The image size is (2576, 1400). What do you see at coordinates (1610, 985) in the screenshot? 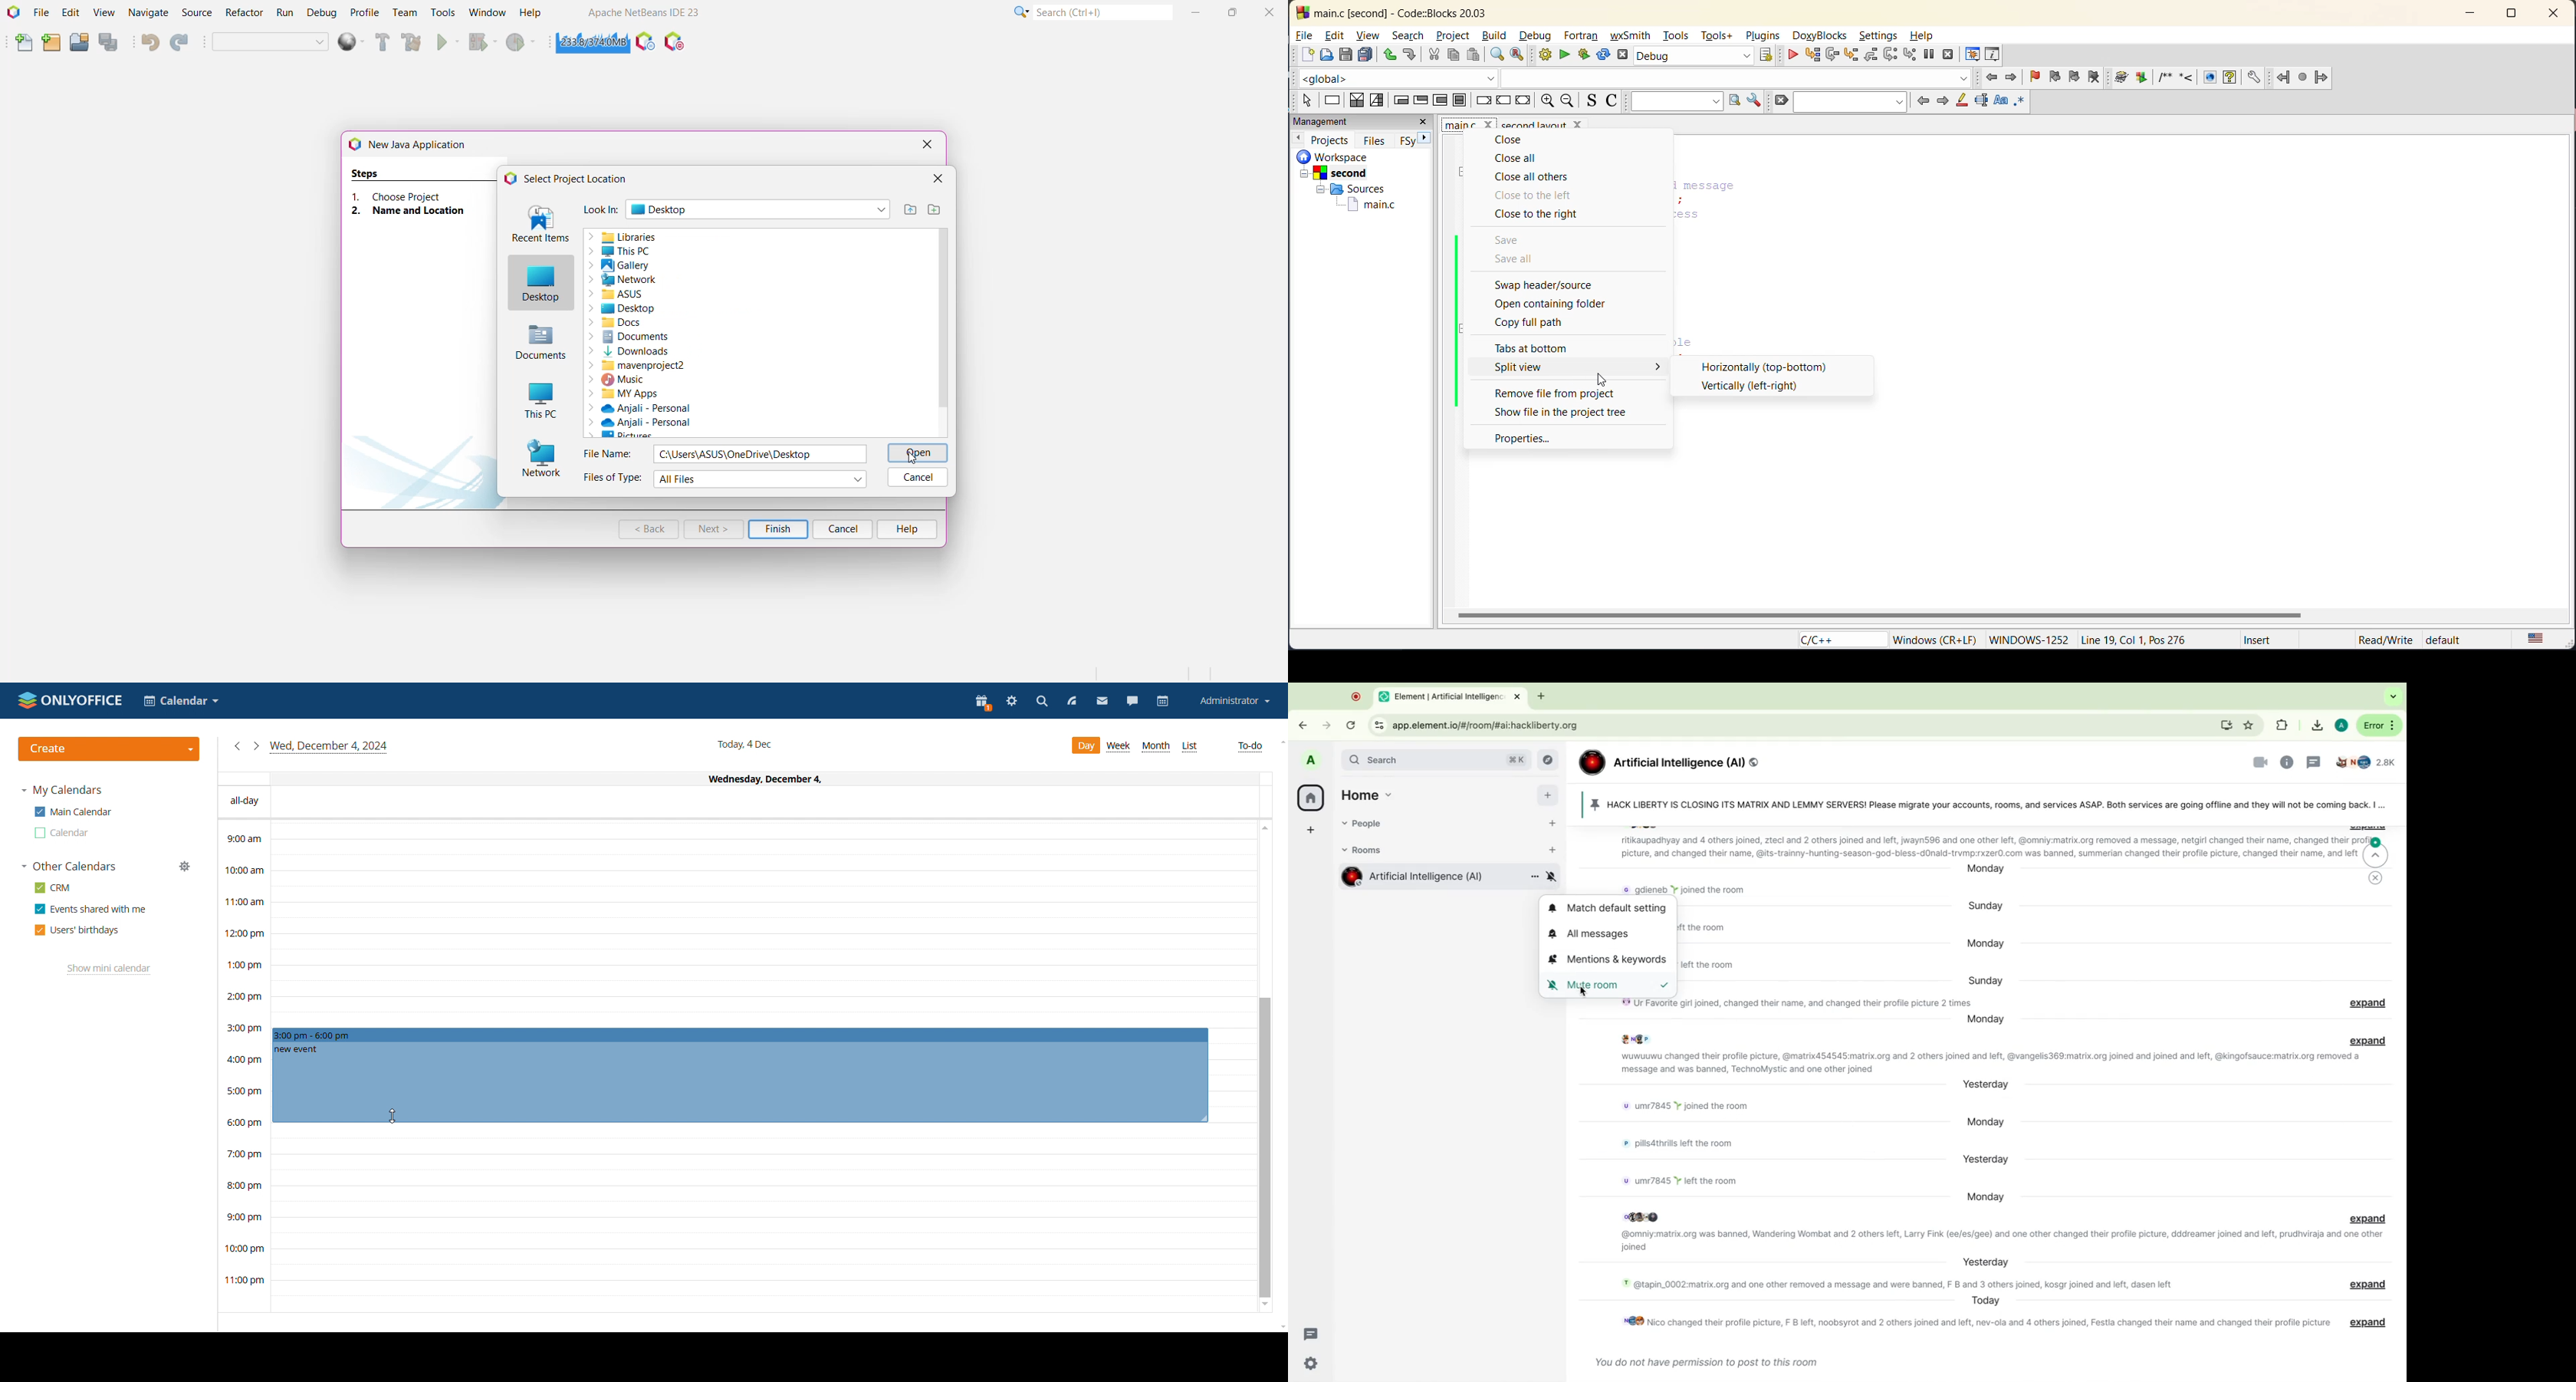
I see `mute room` at bounding box center [1610, 985].